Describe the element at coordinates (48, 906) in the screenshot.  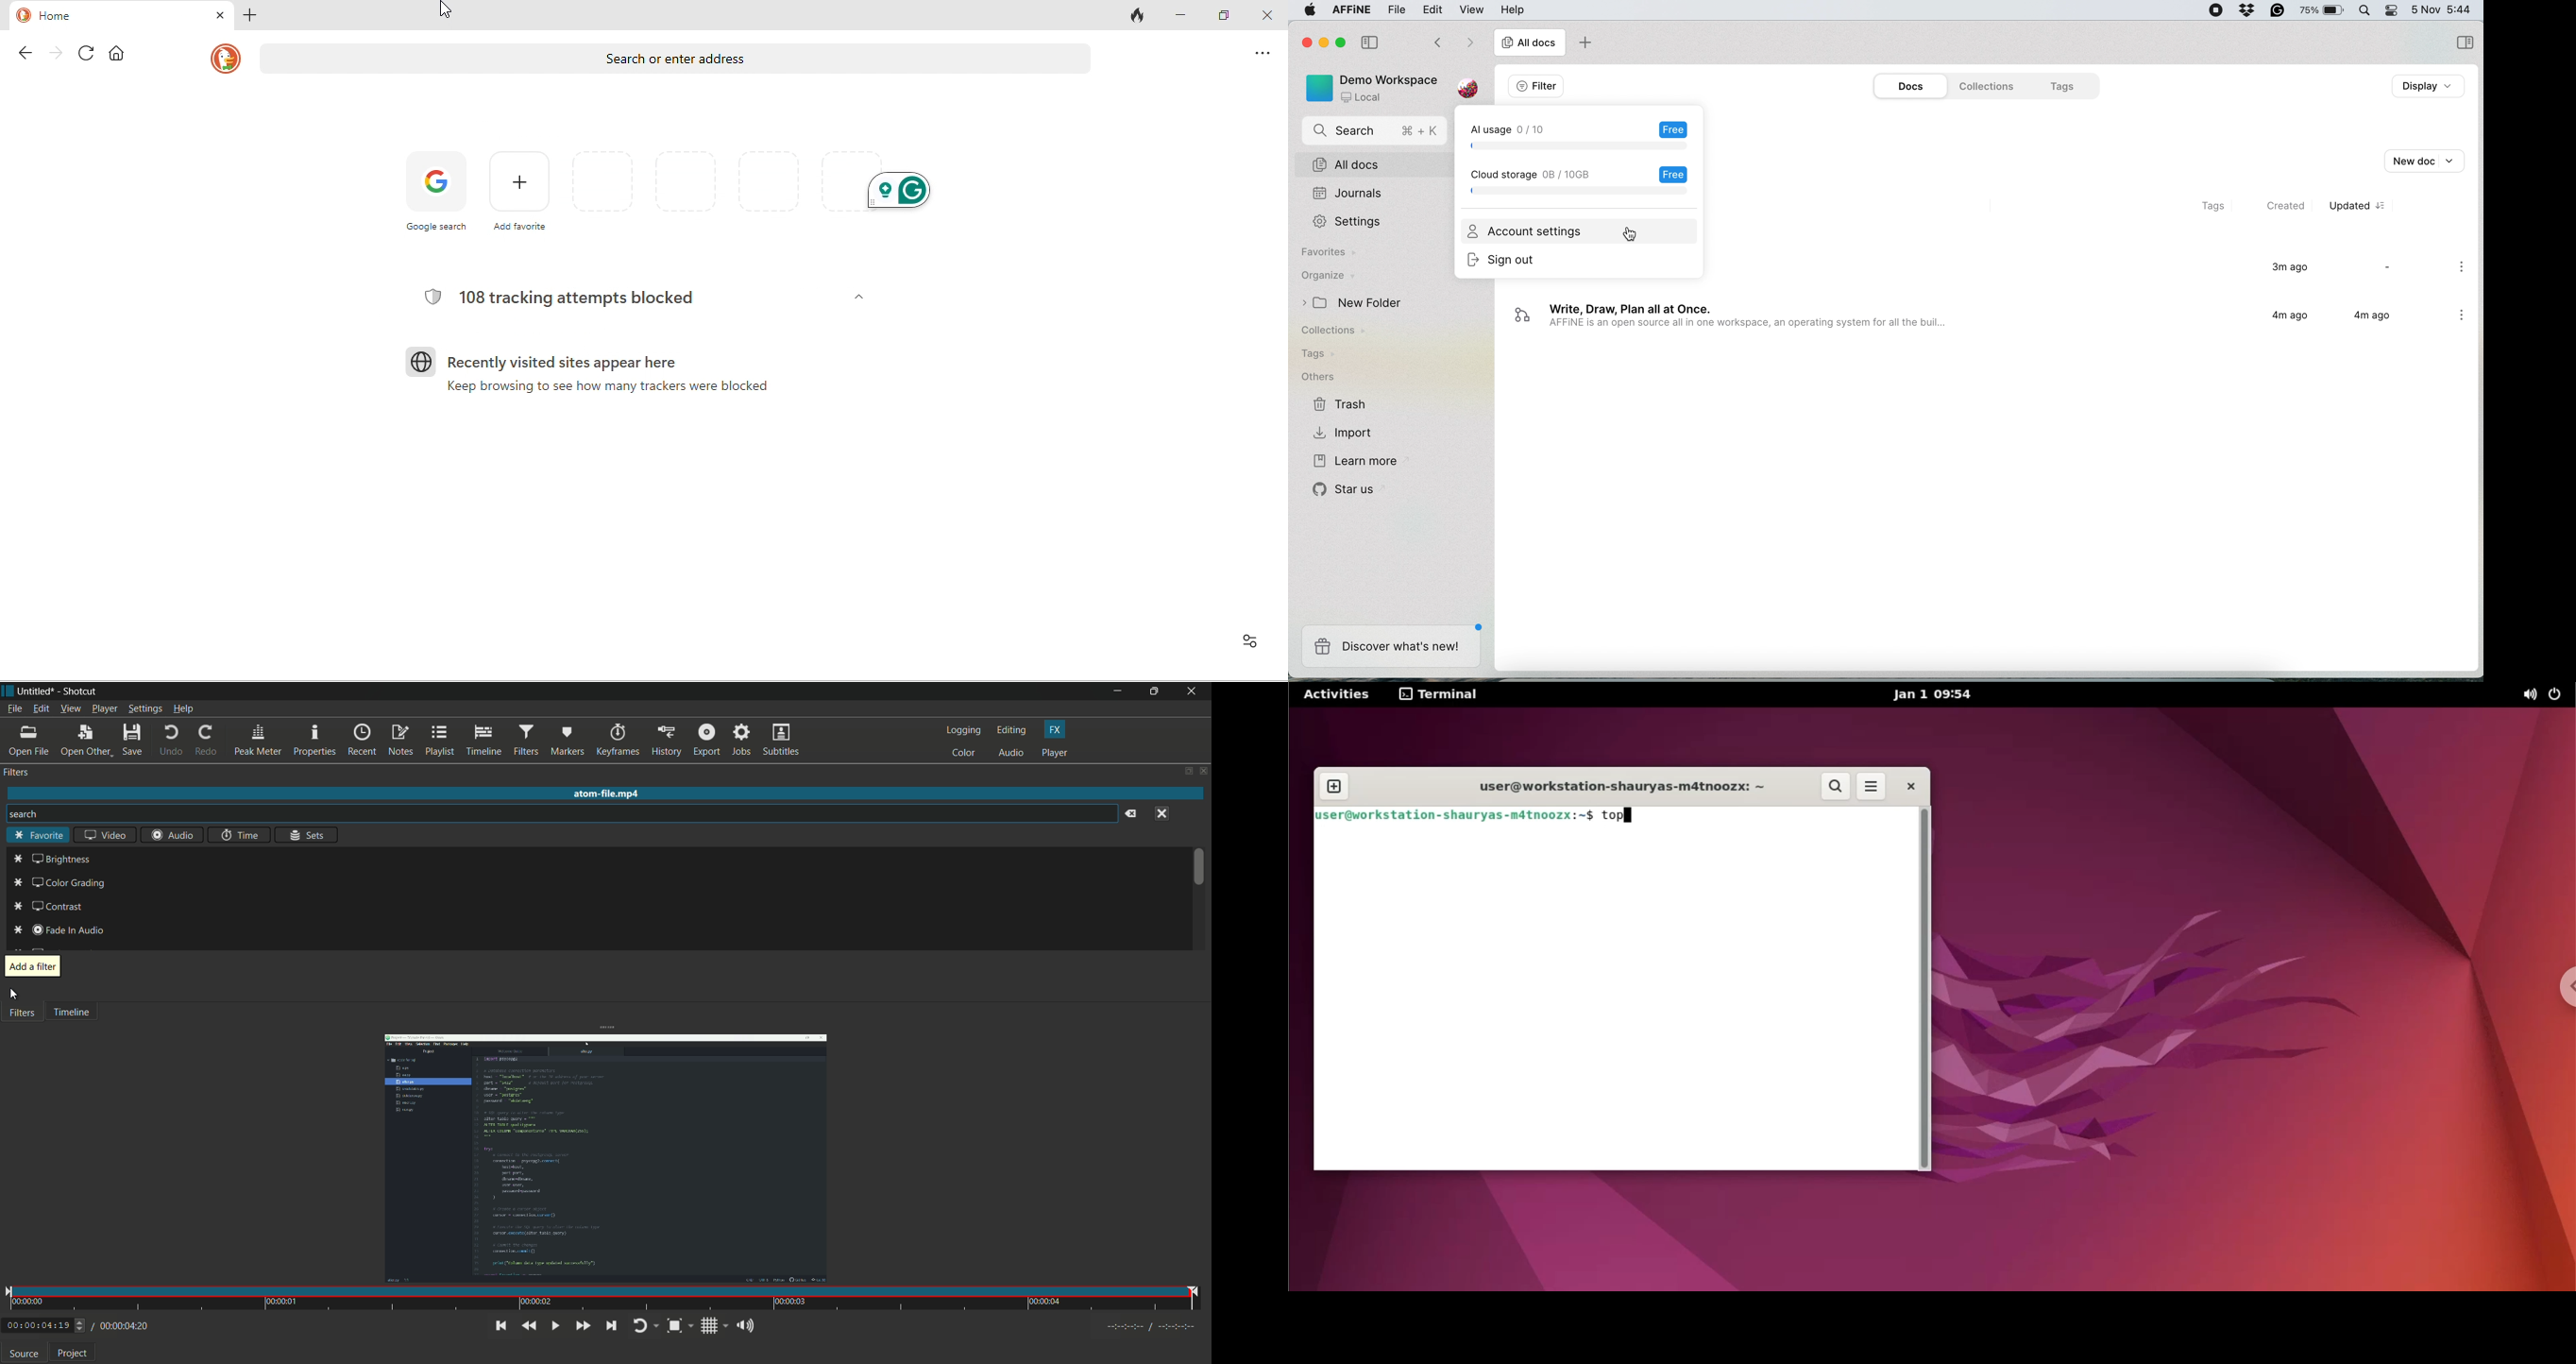
I see `contrast` at that location.